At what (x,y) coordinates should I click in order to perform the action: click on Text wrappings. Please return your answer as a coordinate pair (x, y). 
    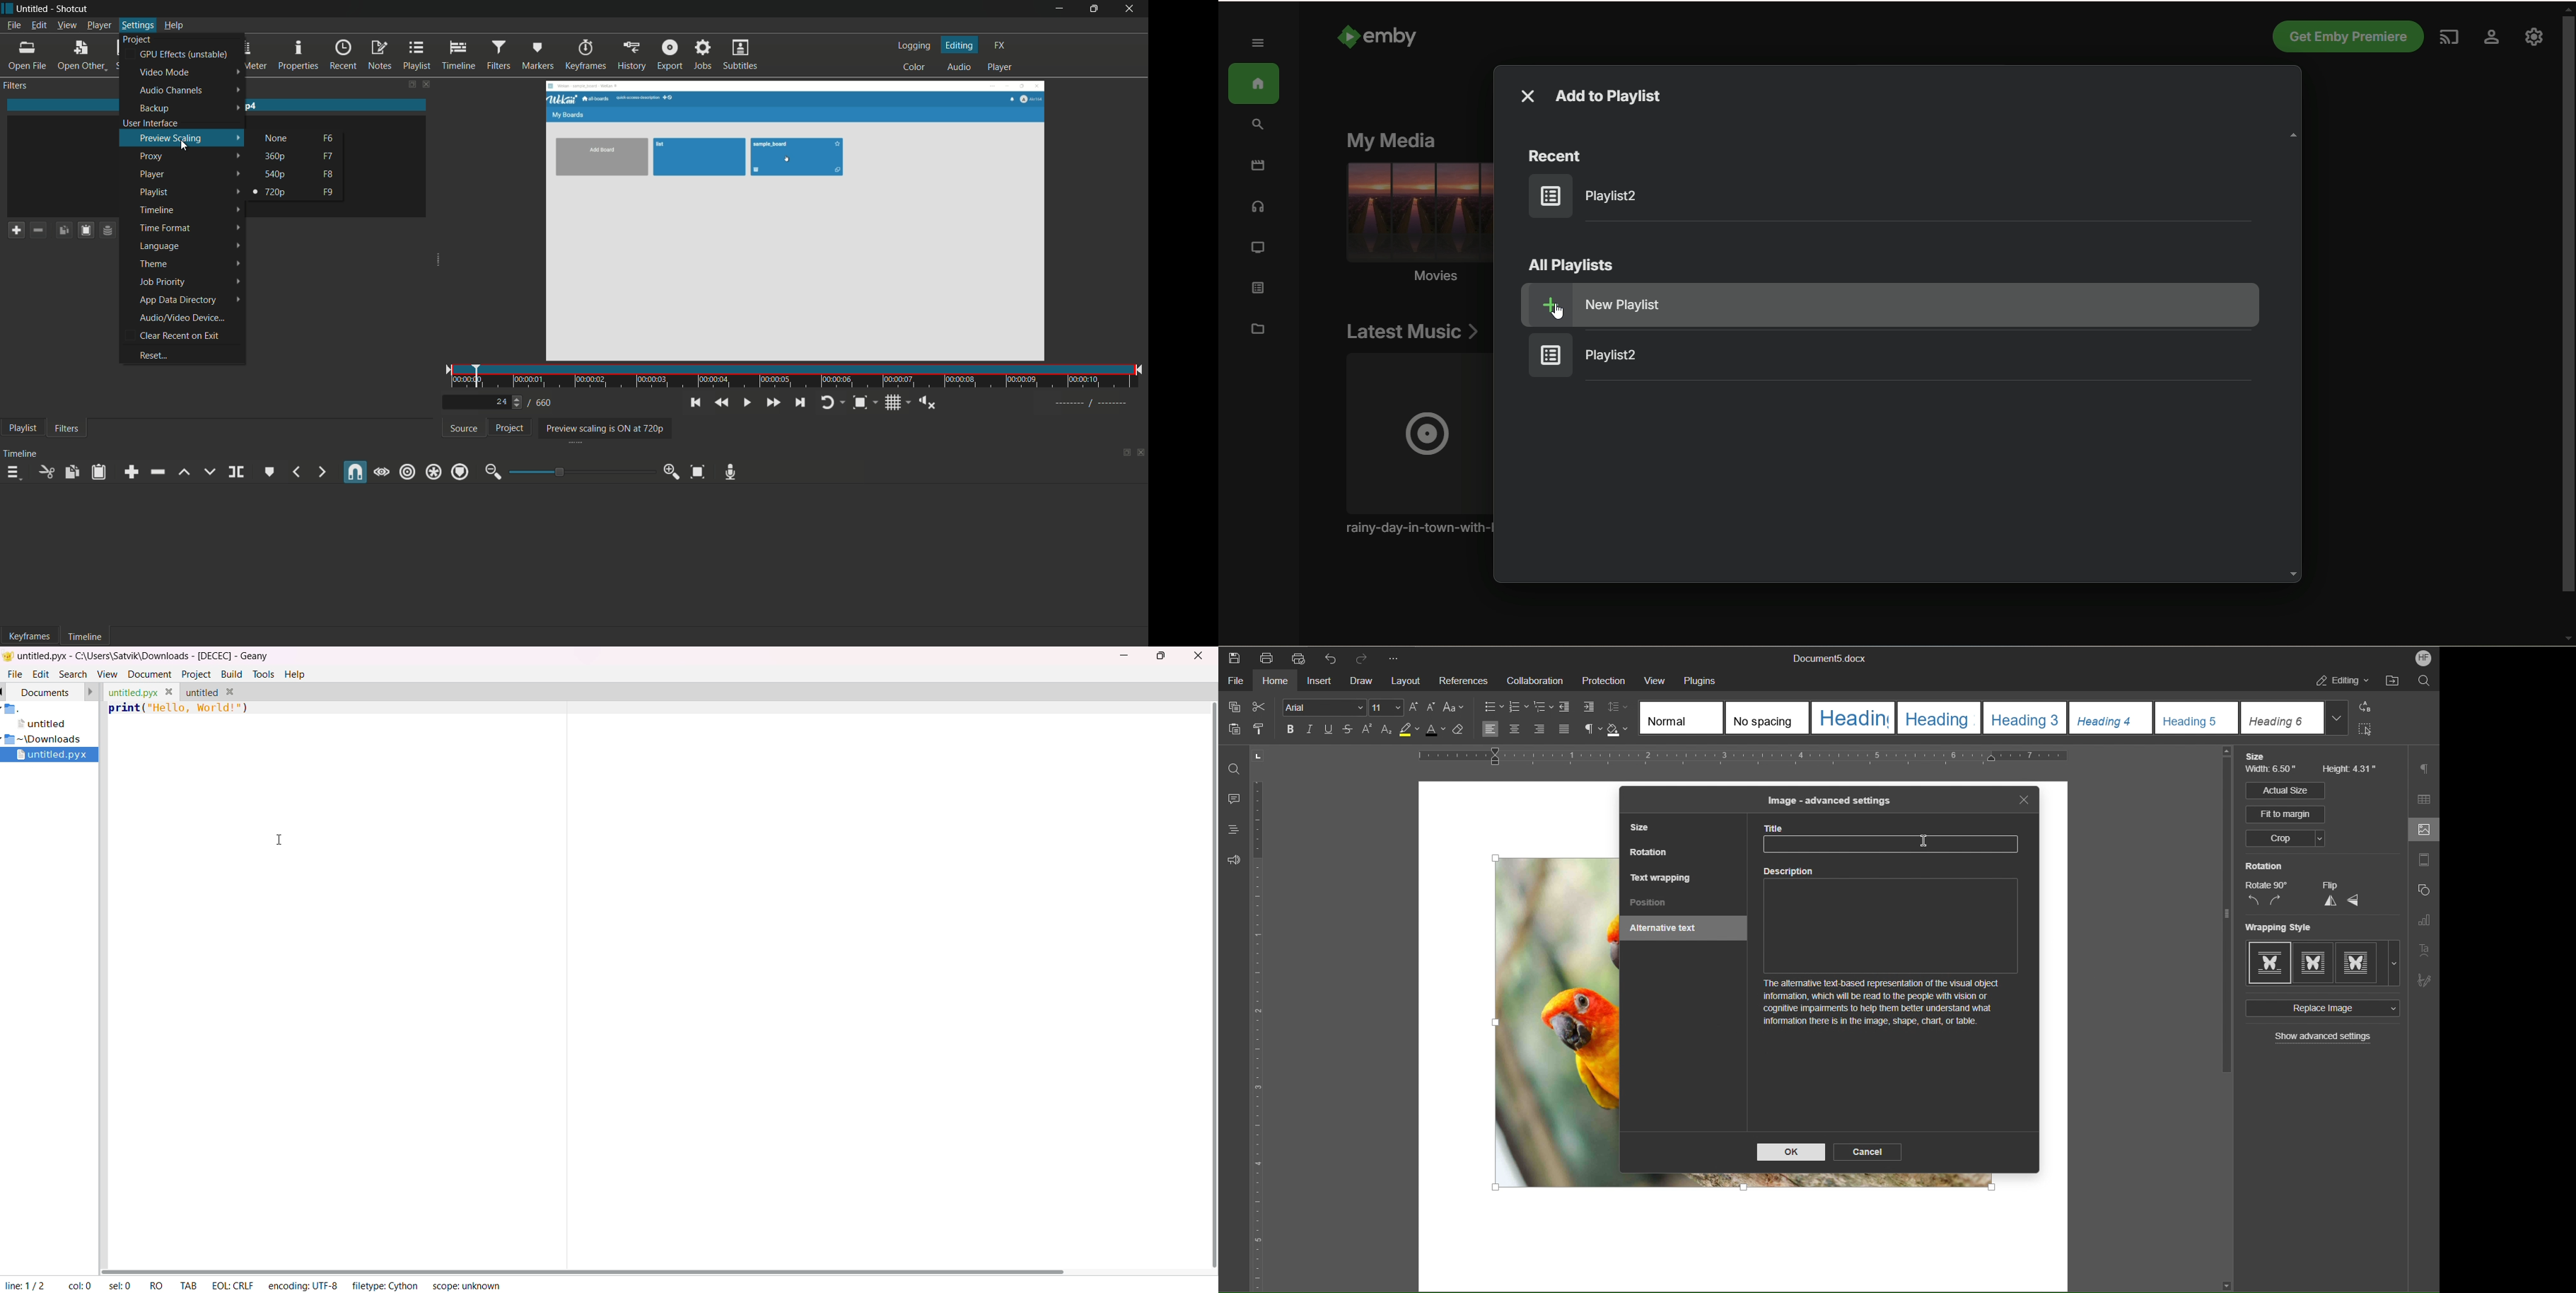
    Looking at the image, I should click on (1662, 877).